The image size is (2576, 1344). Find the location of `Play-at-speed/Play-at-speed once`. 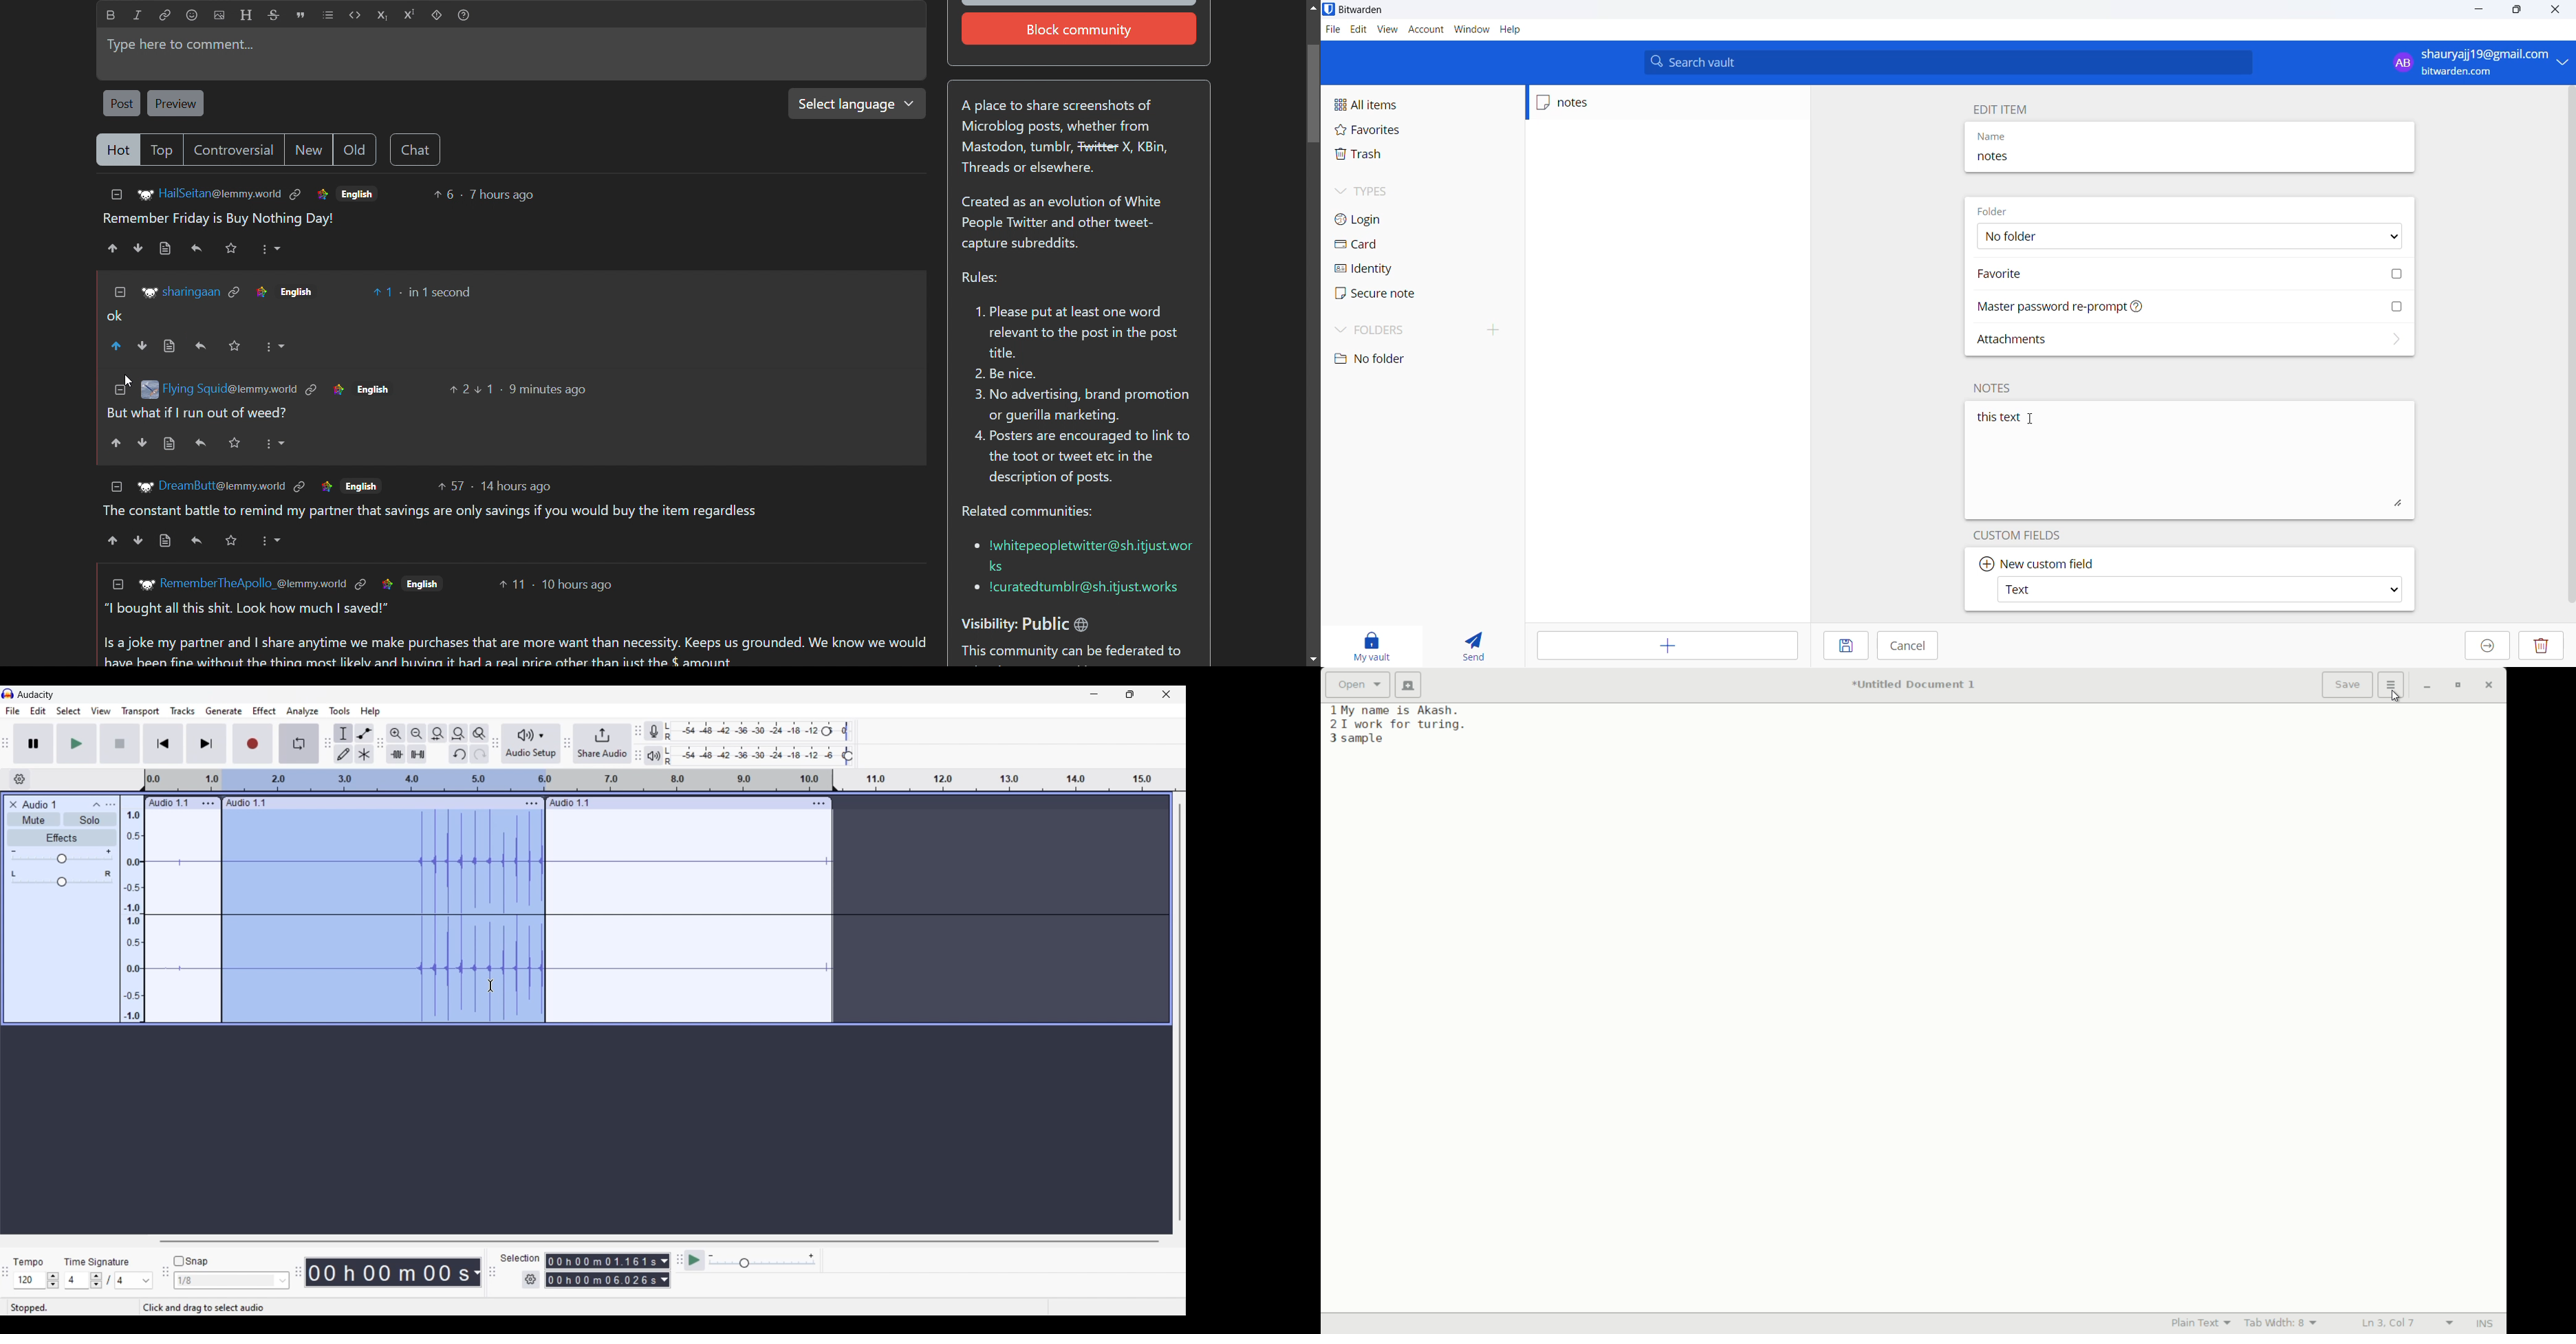

Play-at-speed/Play-at-speed once is located at coordinates (694, 1261).